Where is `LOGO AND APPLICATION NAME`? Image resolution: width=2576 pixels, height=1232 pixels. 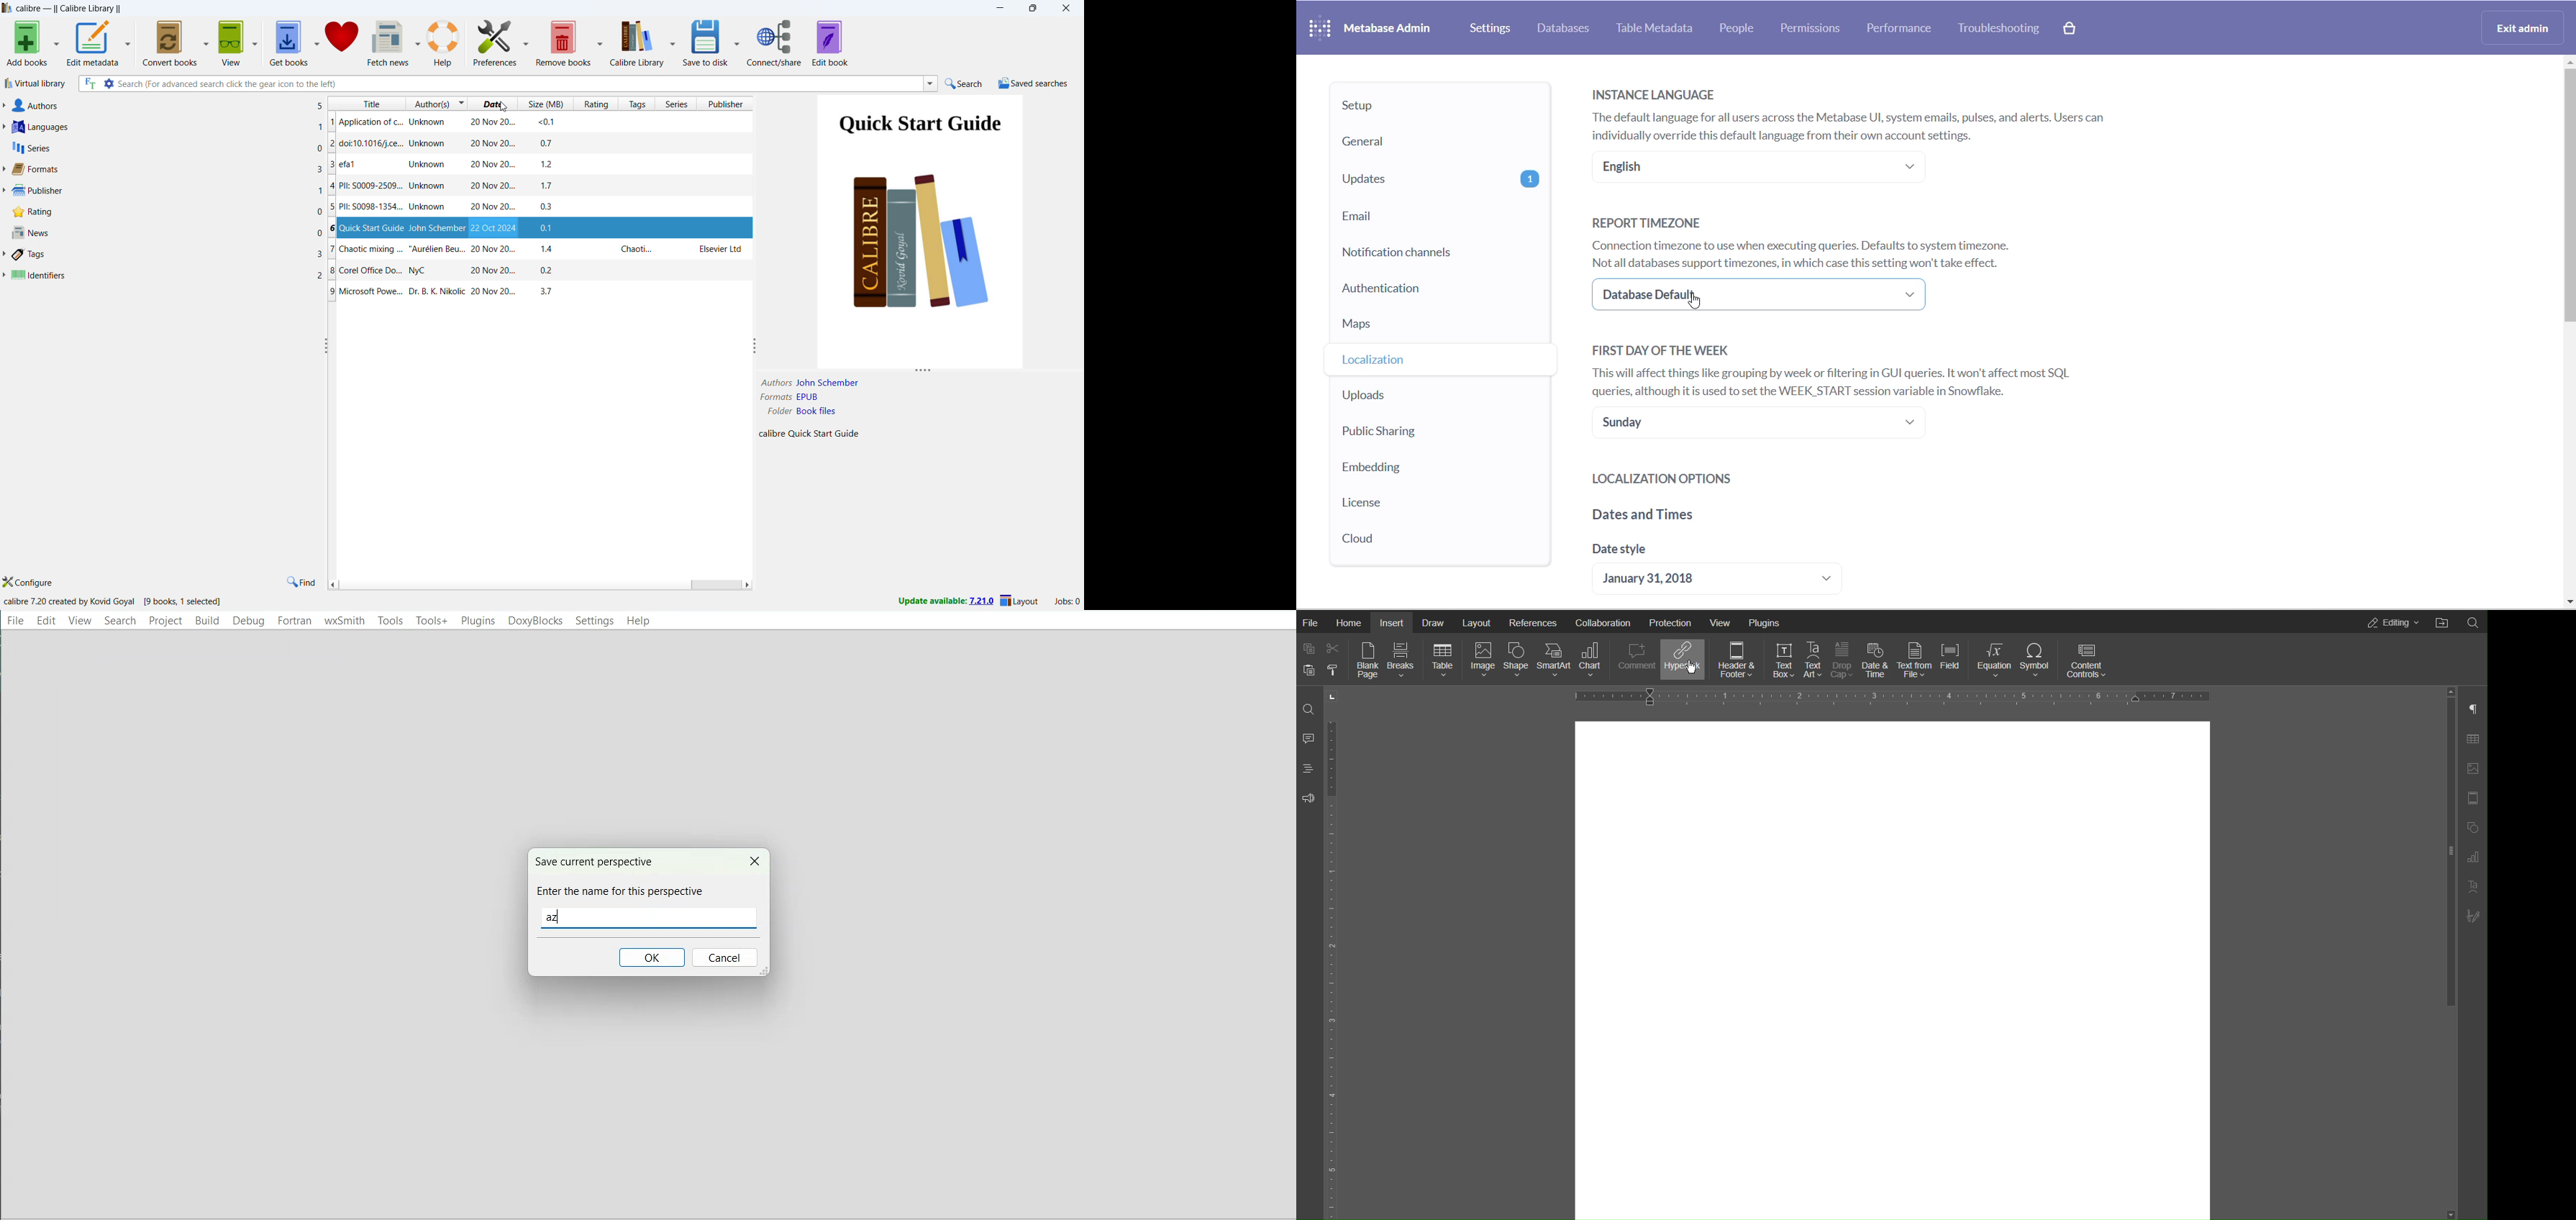 LOGO AND APPLICATION NAME is located at coordinates (1370, 27).